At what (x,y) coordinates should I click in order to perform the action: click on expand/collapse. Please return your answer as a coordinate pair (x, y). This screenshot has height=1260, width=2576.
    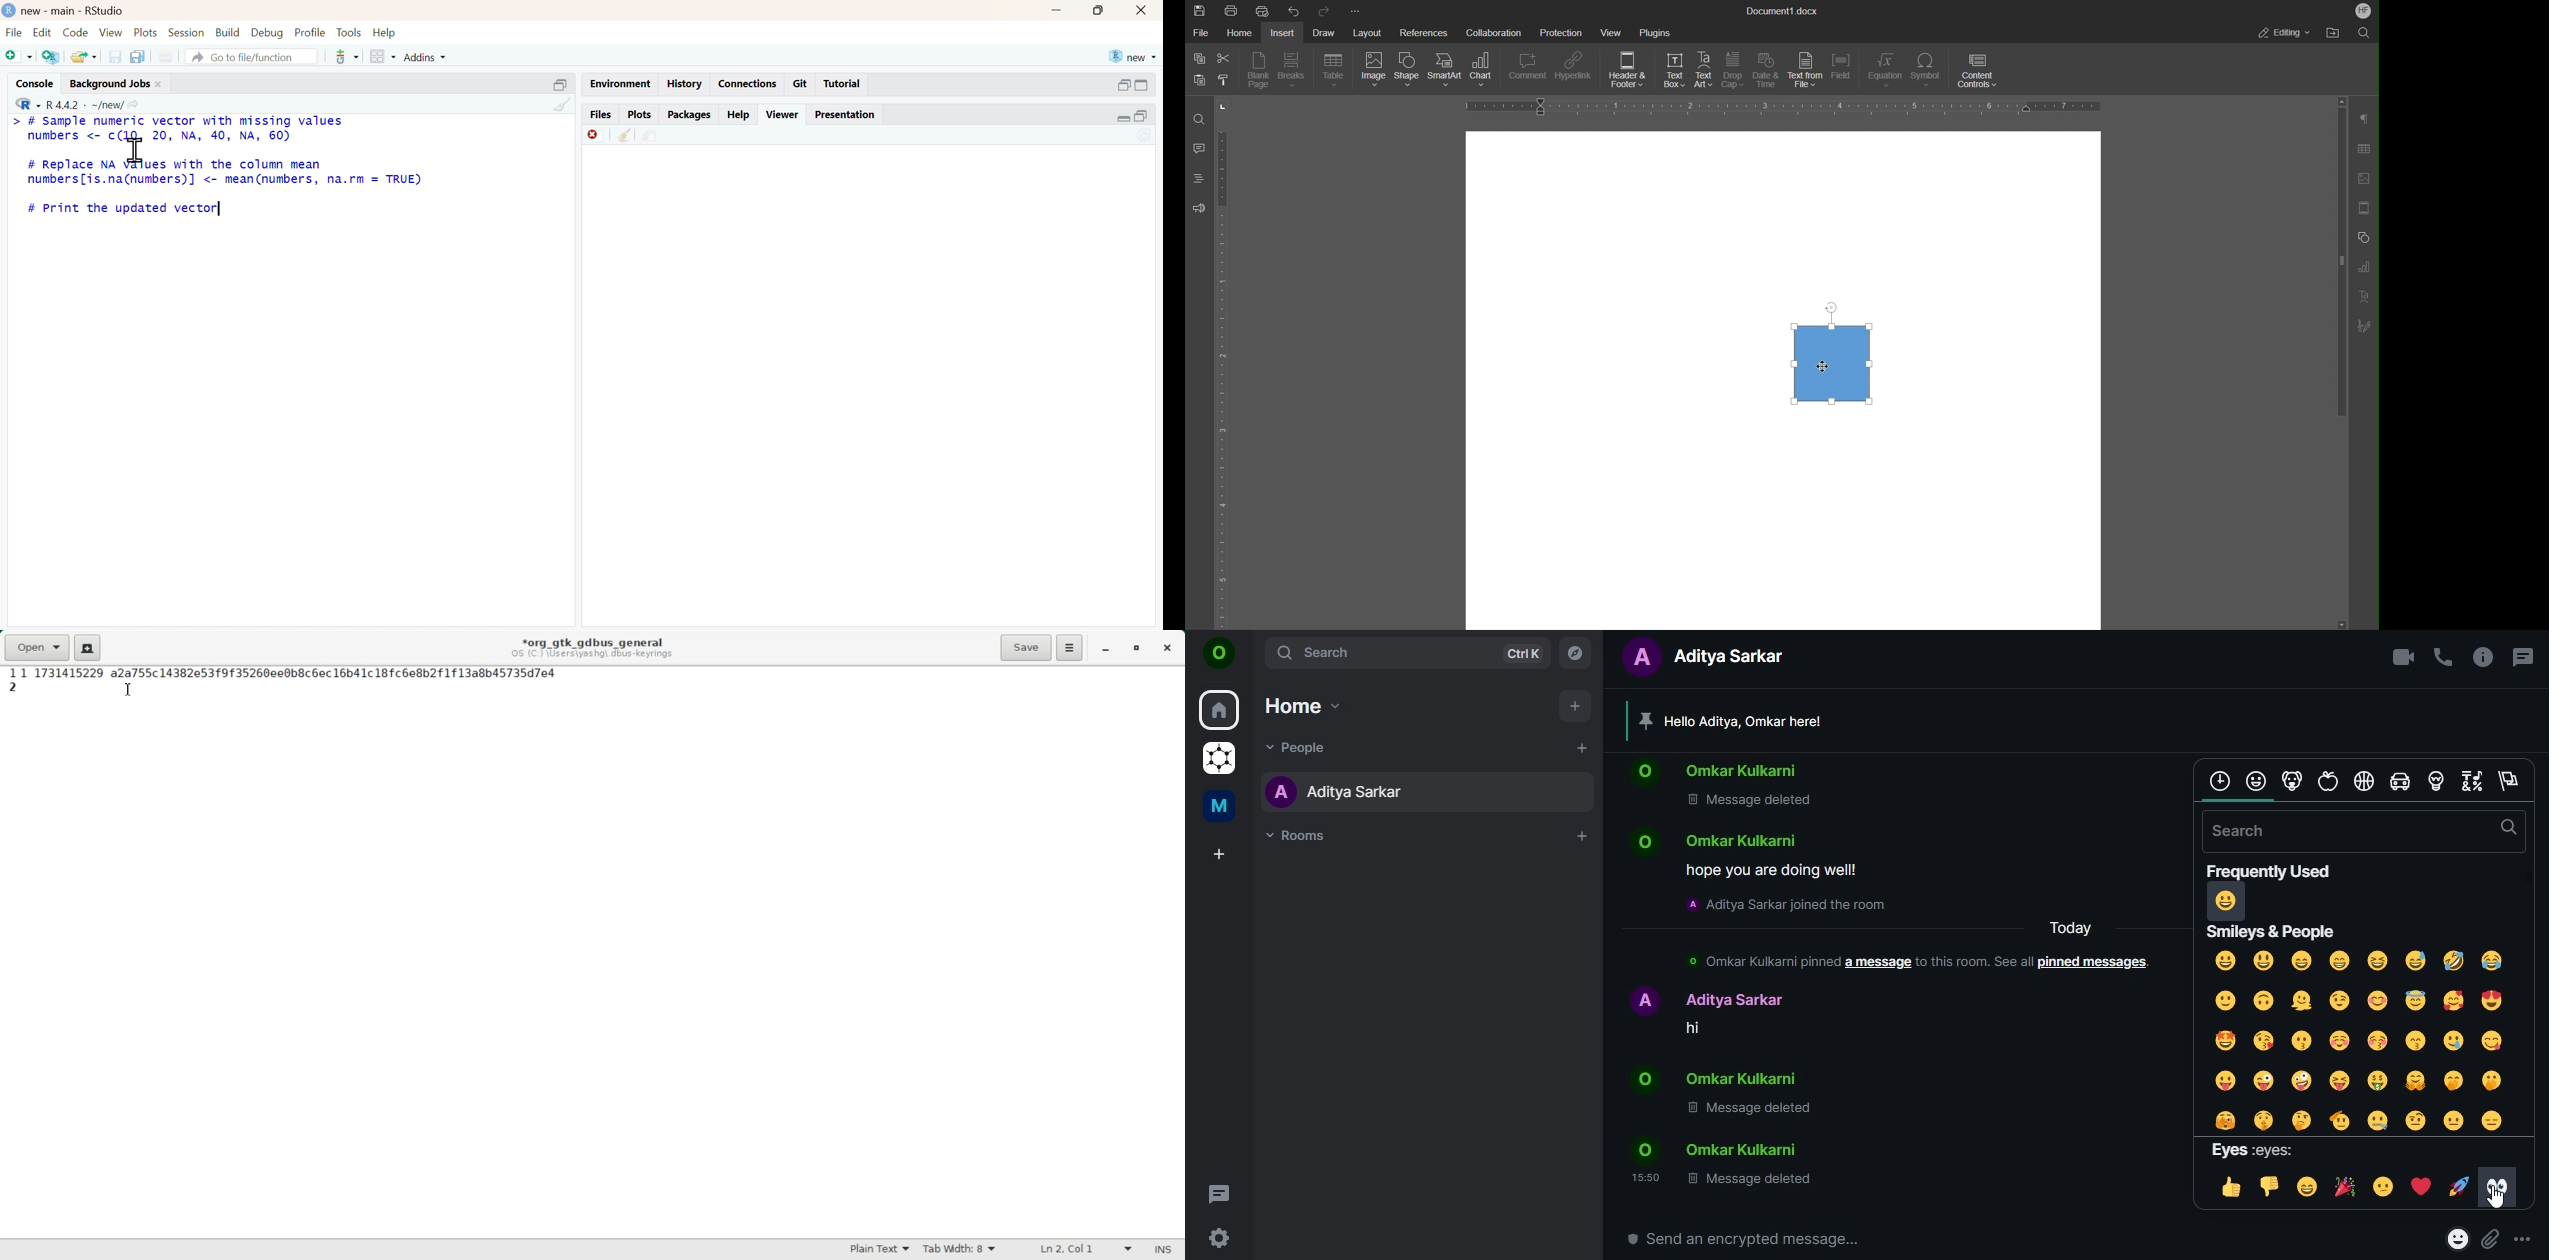
    Looking at the image, I should click on (1123, 118).